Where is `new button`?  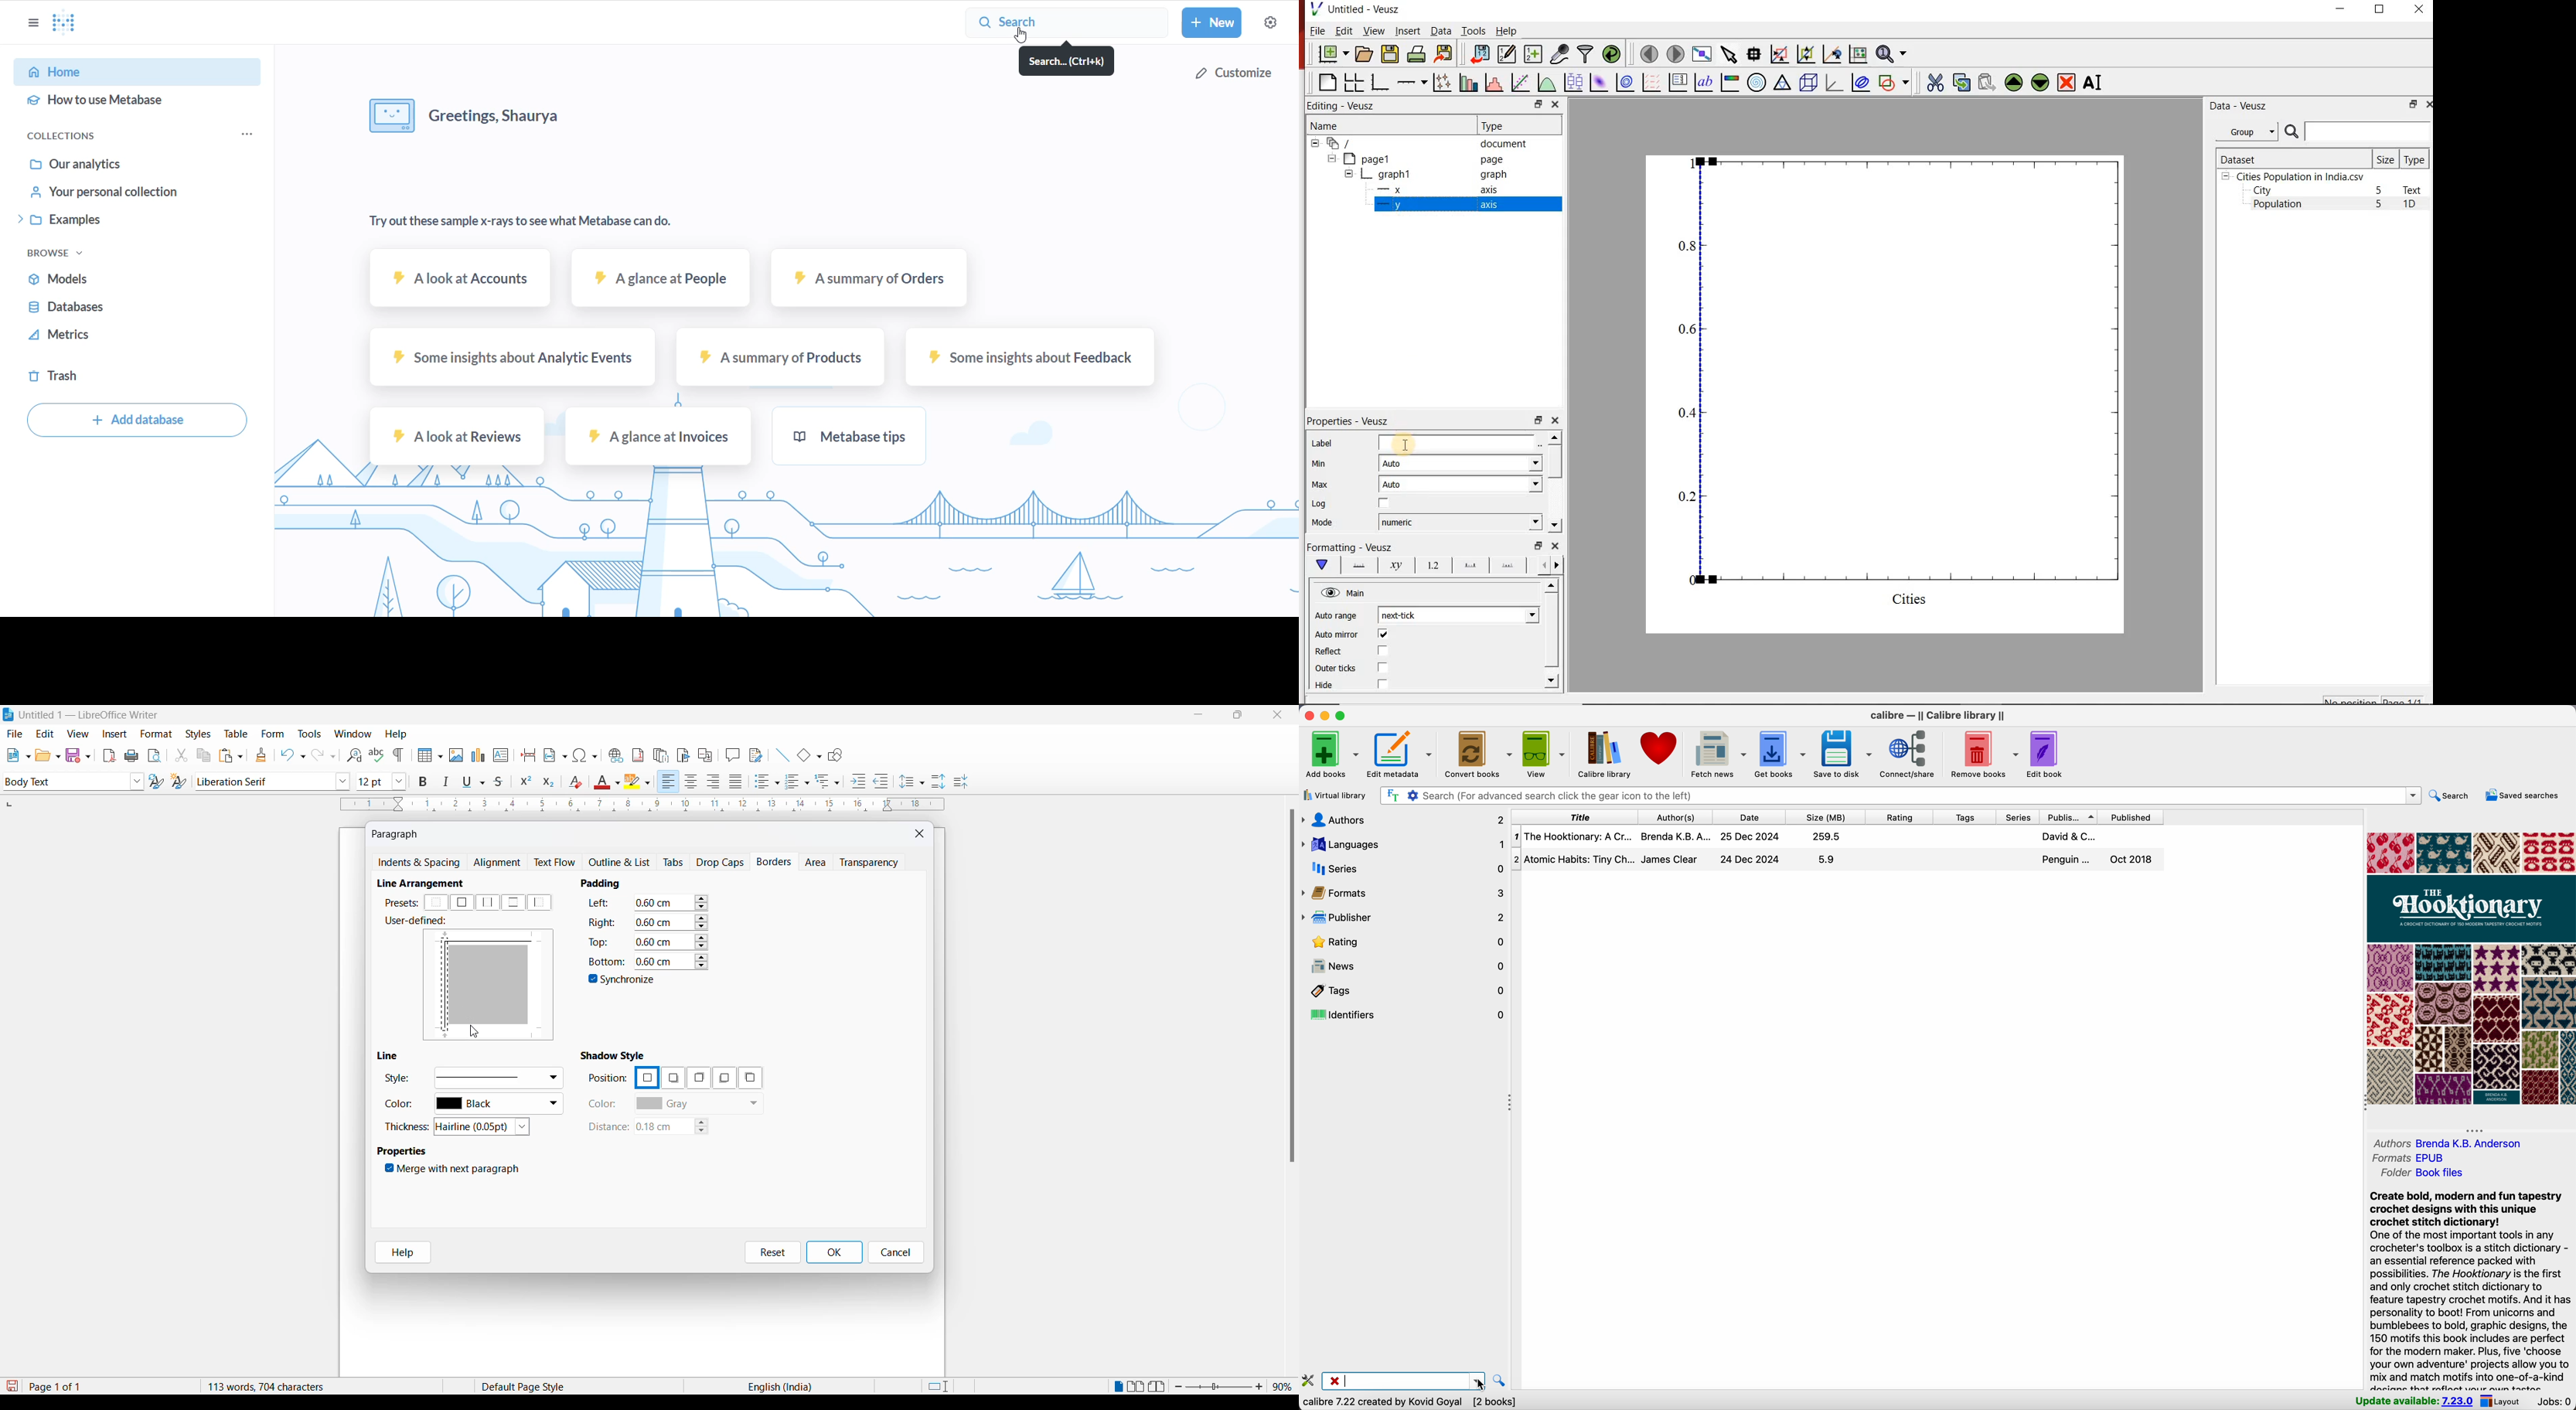
new button is located at coordinates (1214, 24).